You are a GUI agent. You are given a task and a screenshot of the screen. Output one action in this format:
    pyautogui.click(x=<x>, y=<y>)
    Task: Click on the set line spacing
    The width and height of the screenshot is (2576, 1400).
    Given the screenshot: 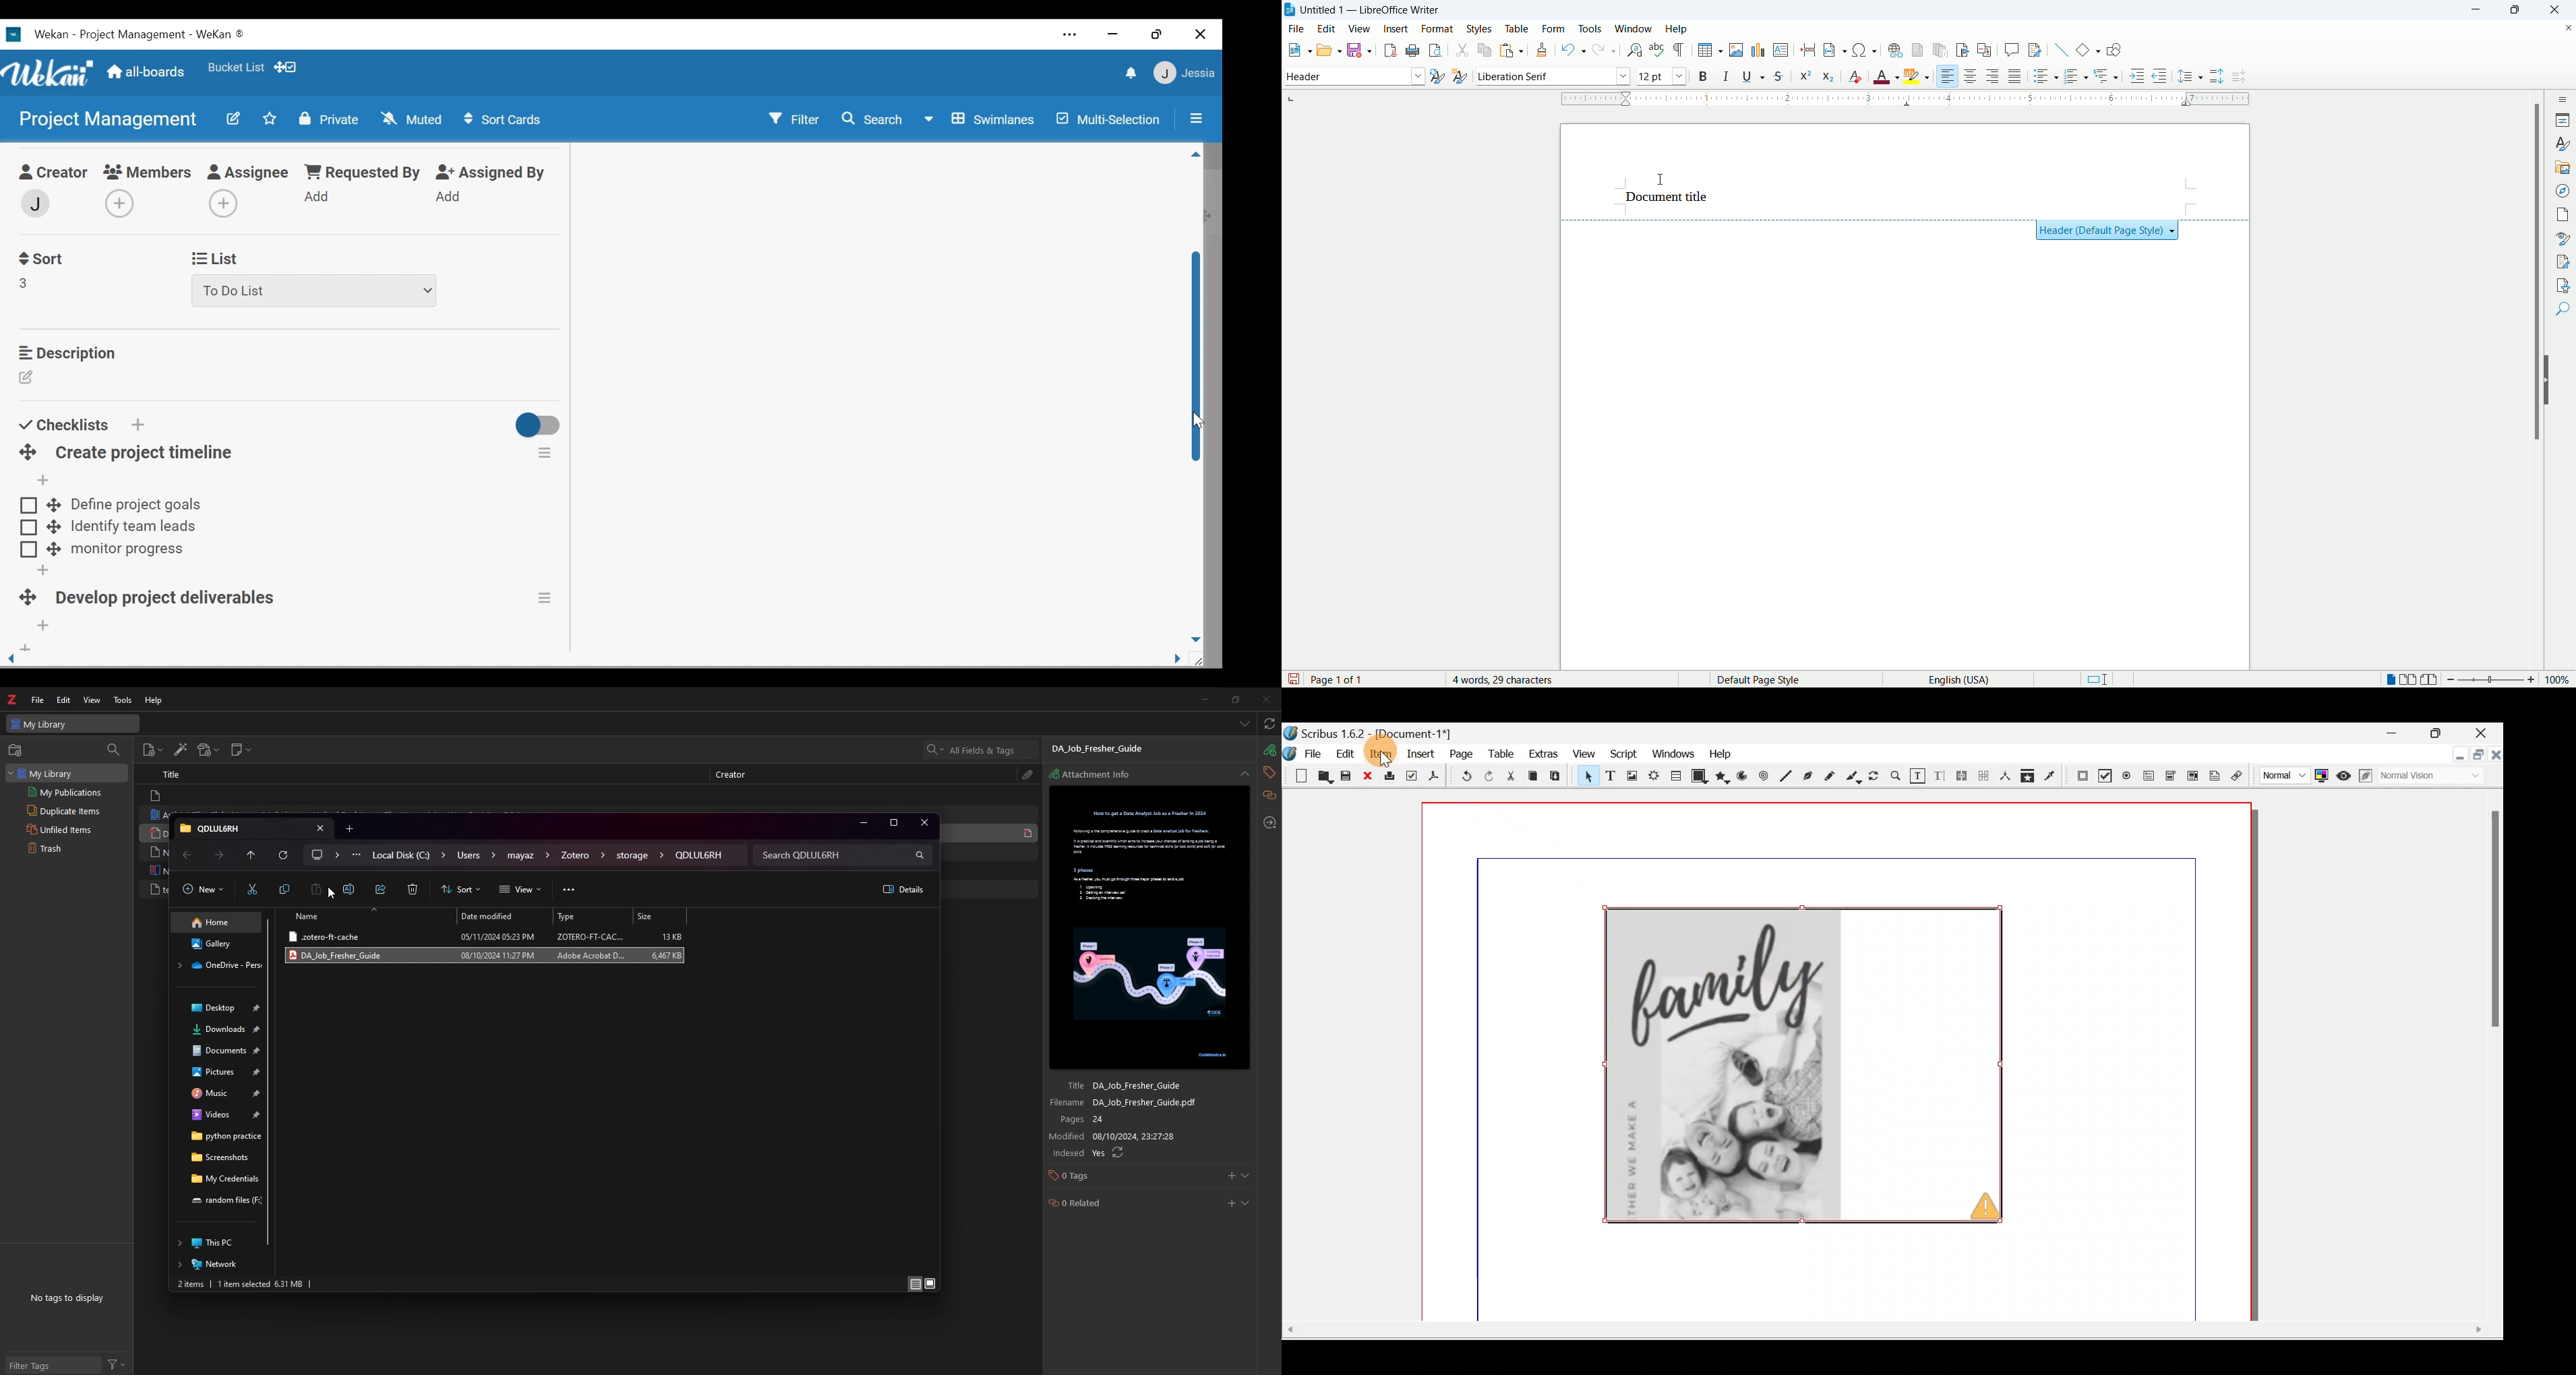 What is the action you would take?
    pyautogui.click(x=2190, y=75)
    